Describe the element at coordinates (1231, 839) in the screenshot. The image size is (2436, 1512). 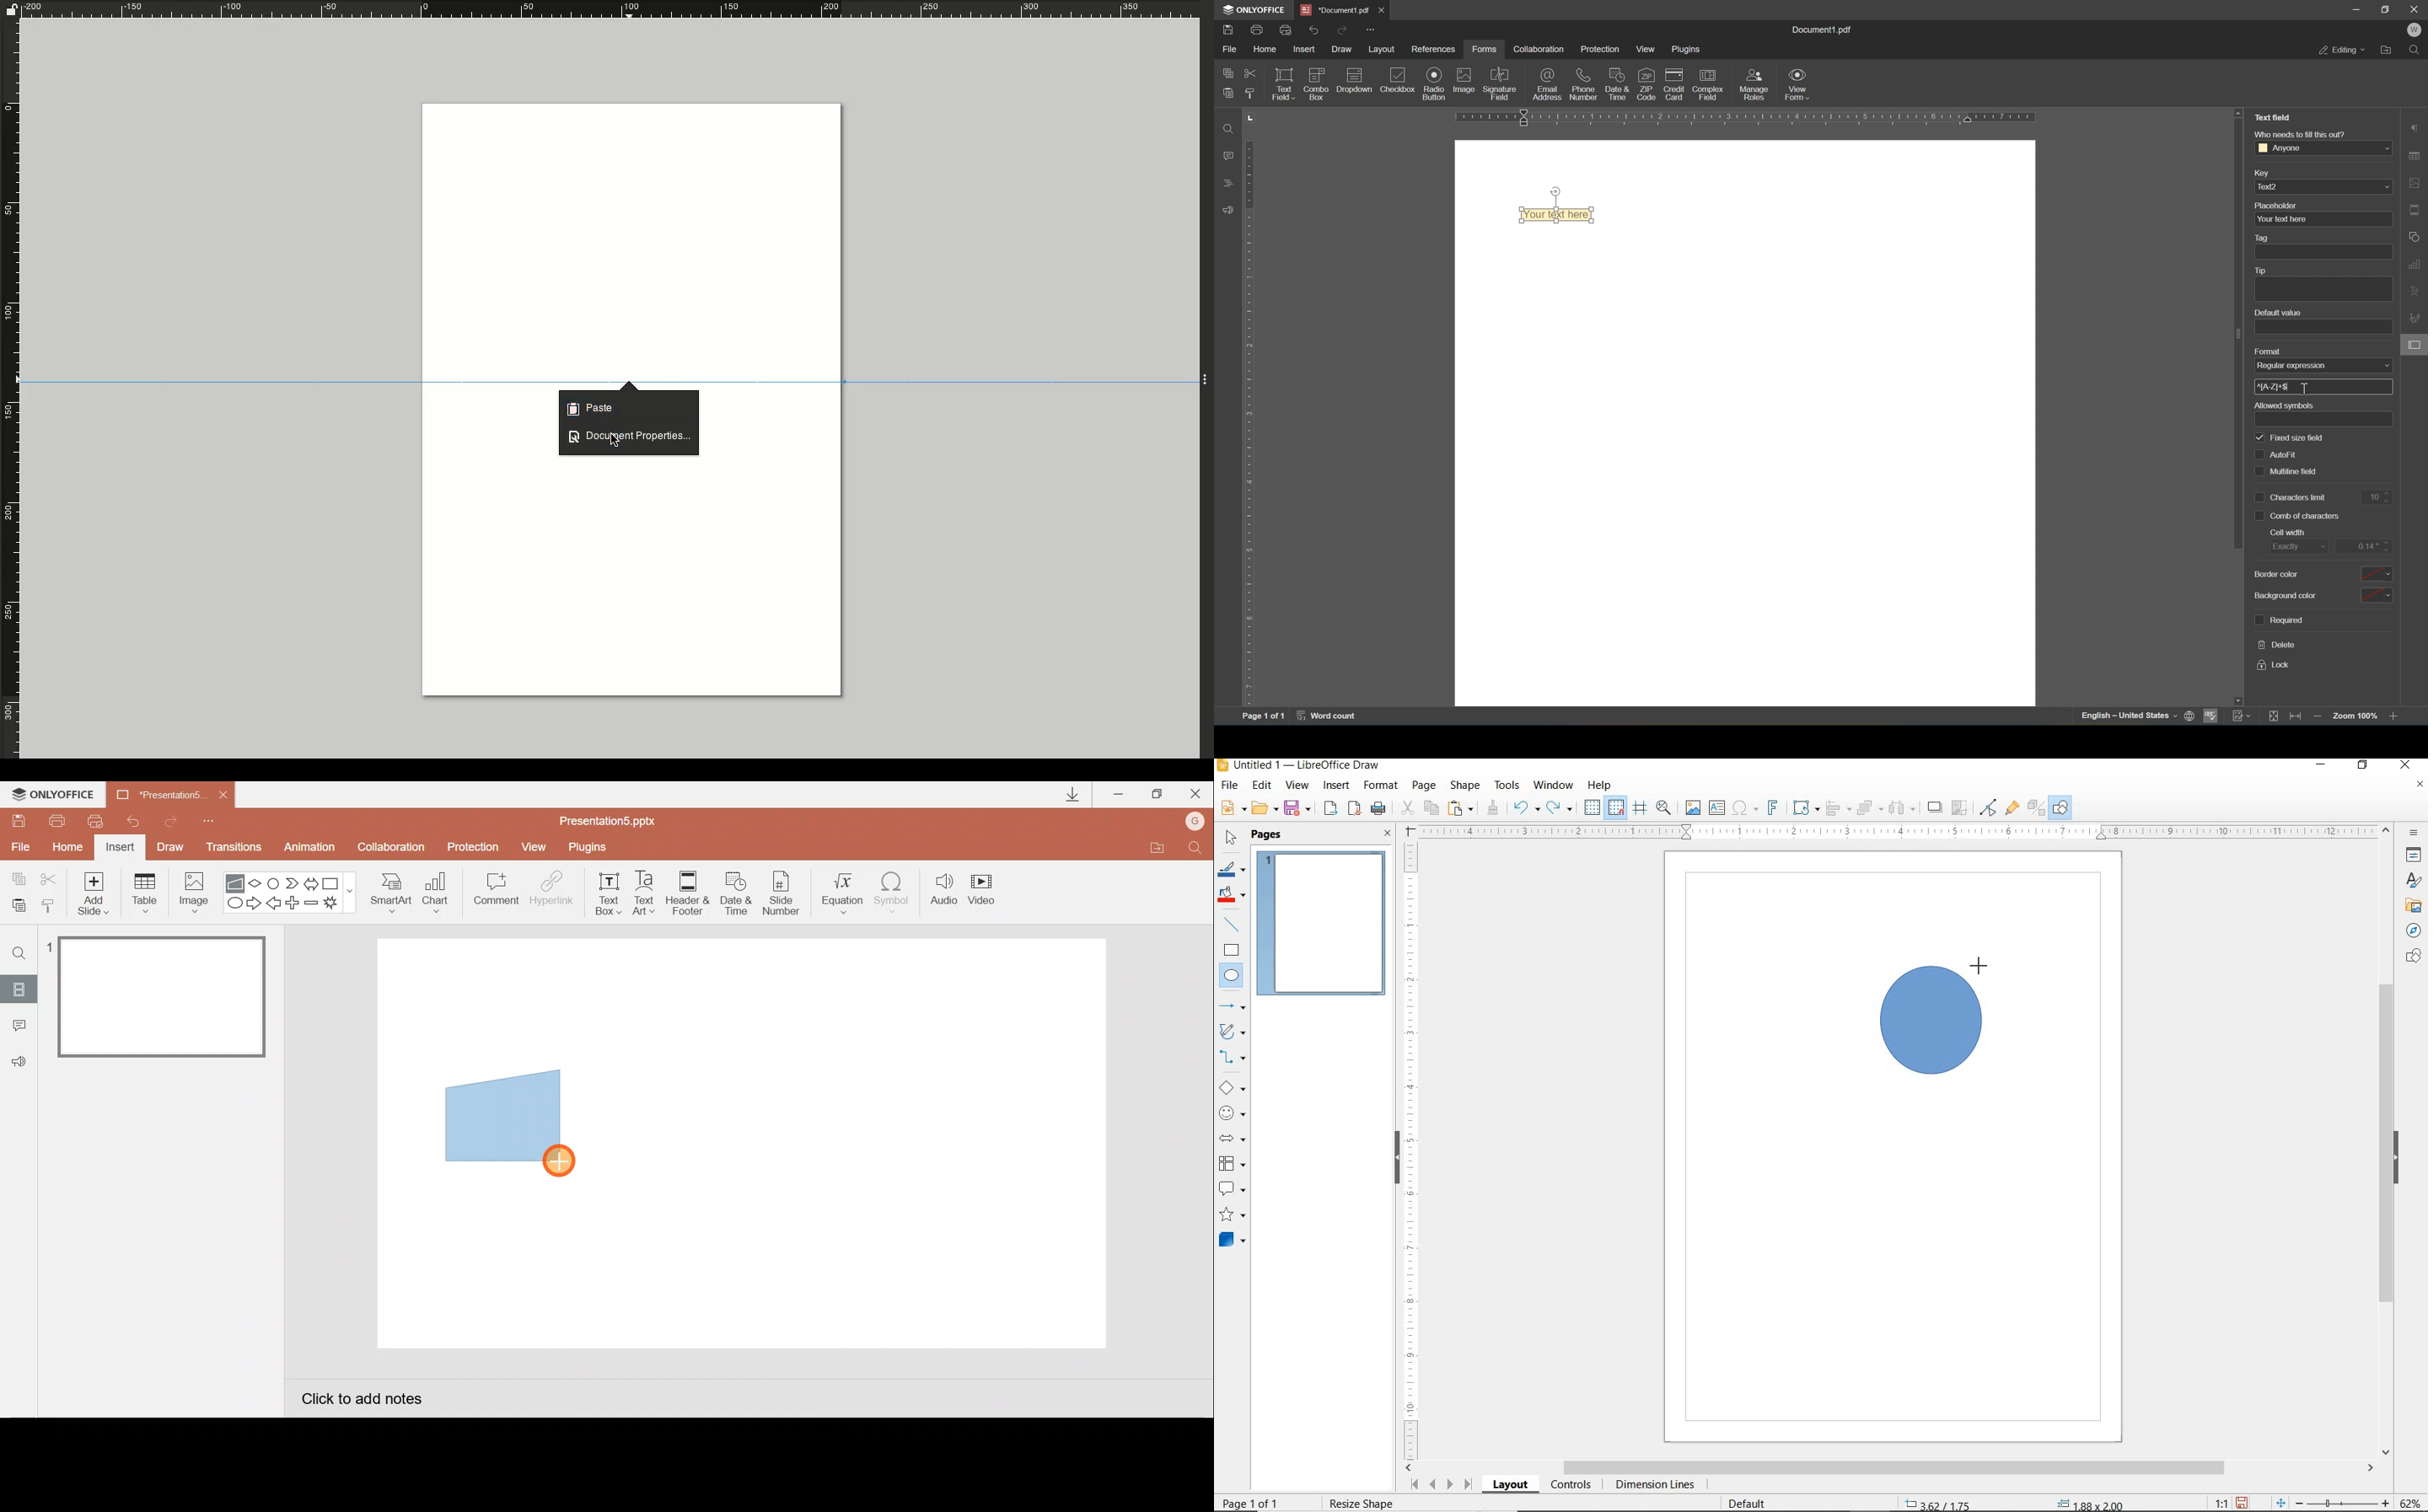
I see `SELECT` at that location.